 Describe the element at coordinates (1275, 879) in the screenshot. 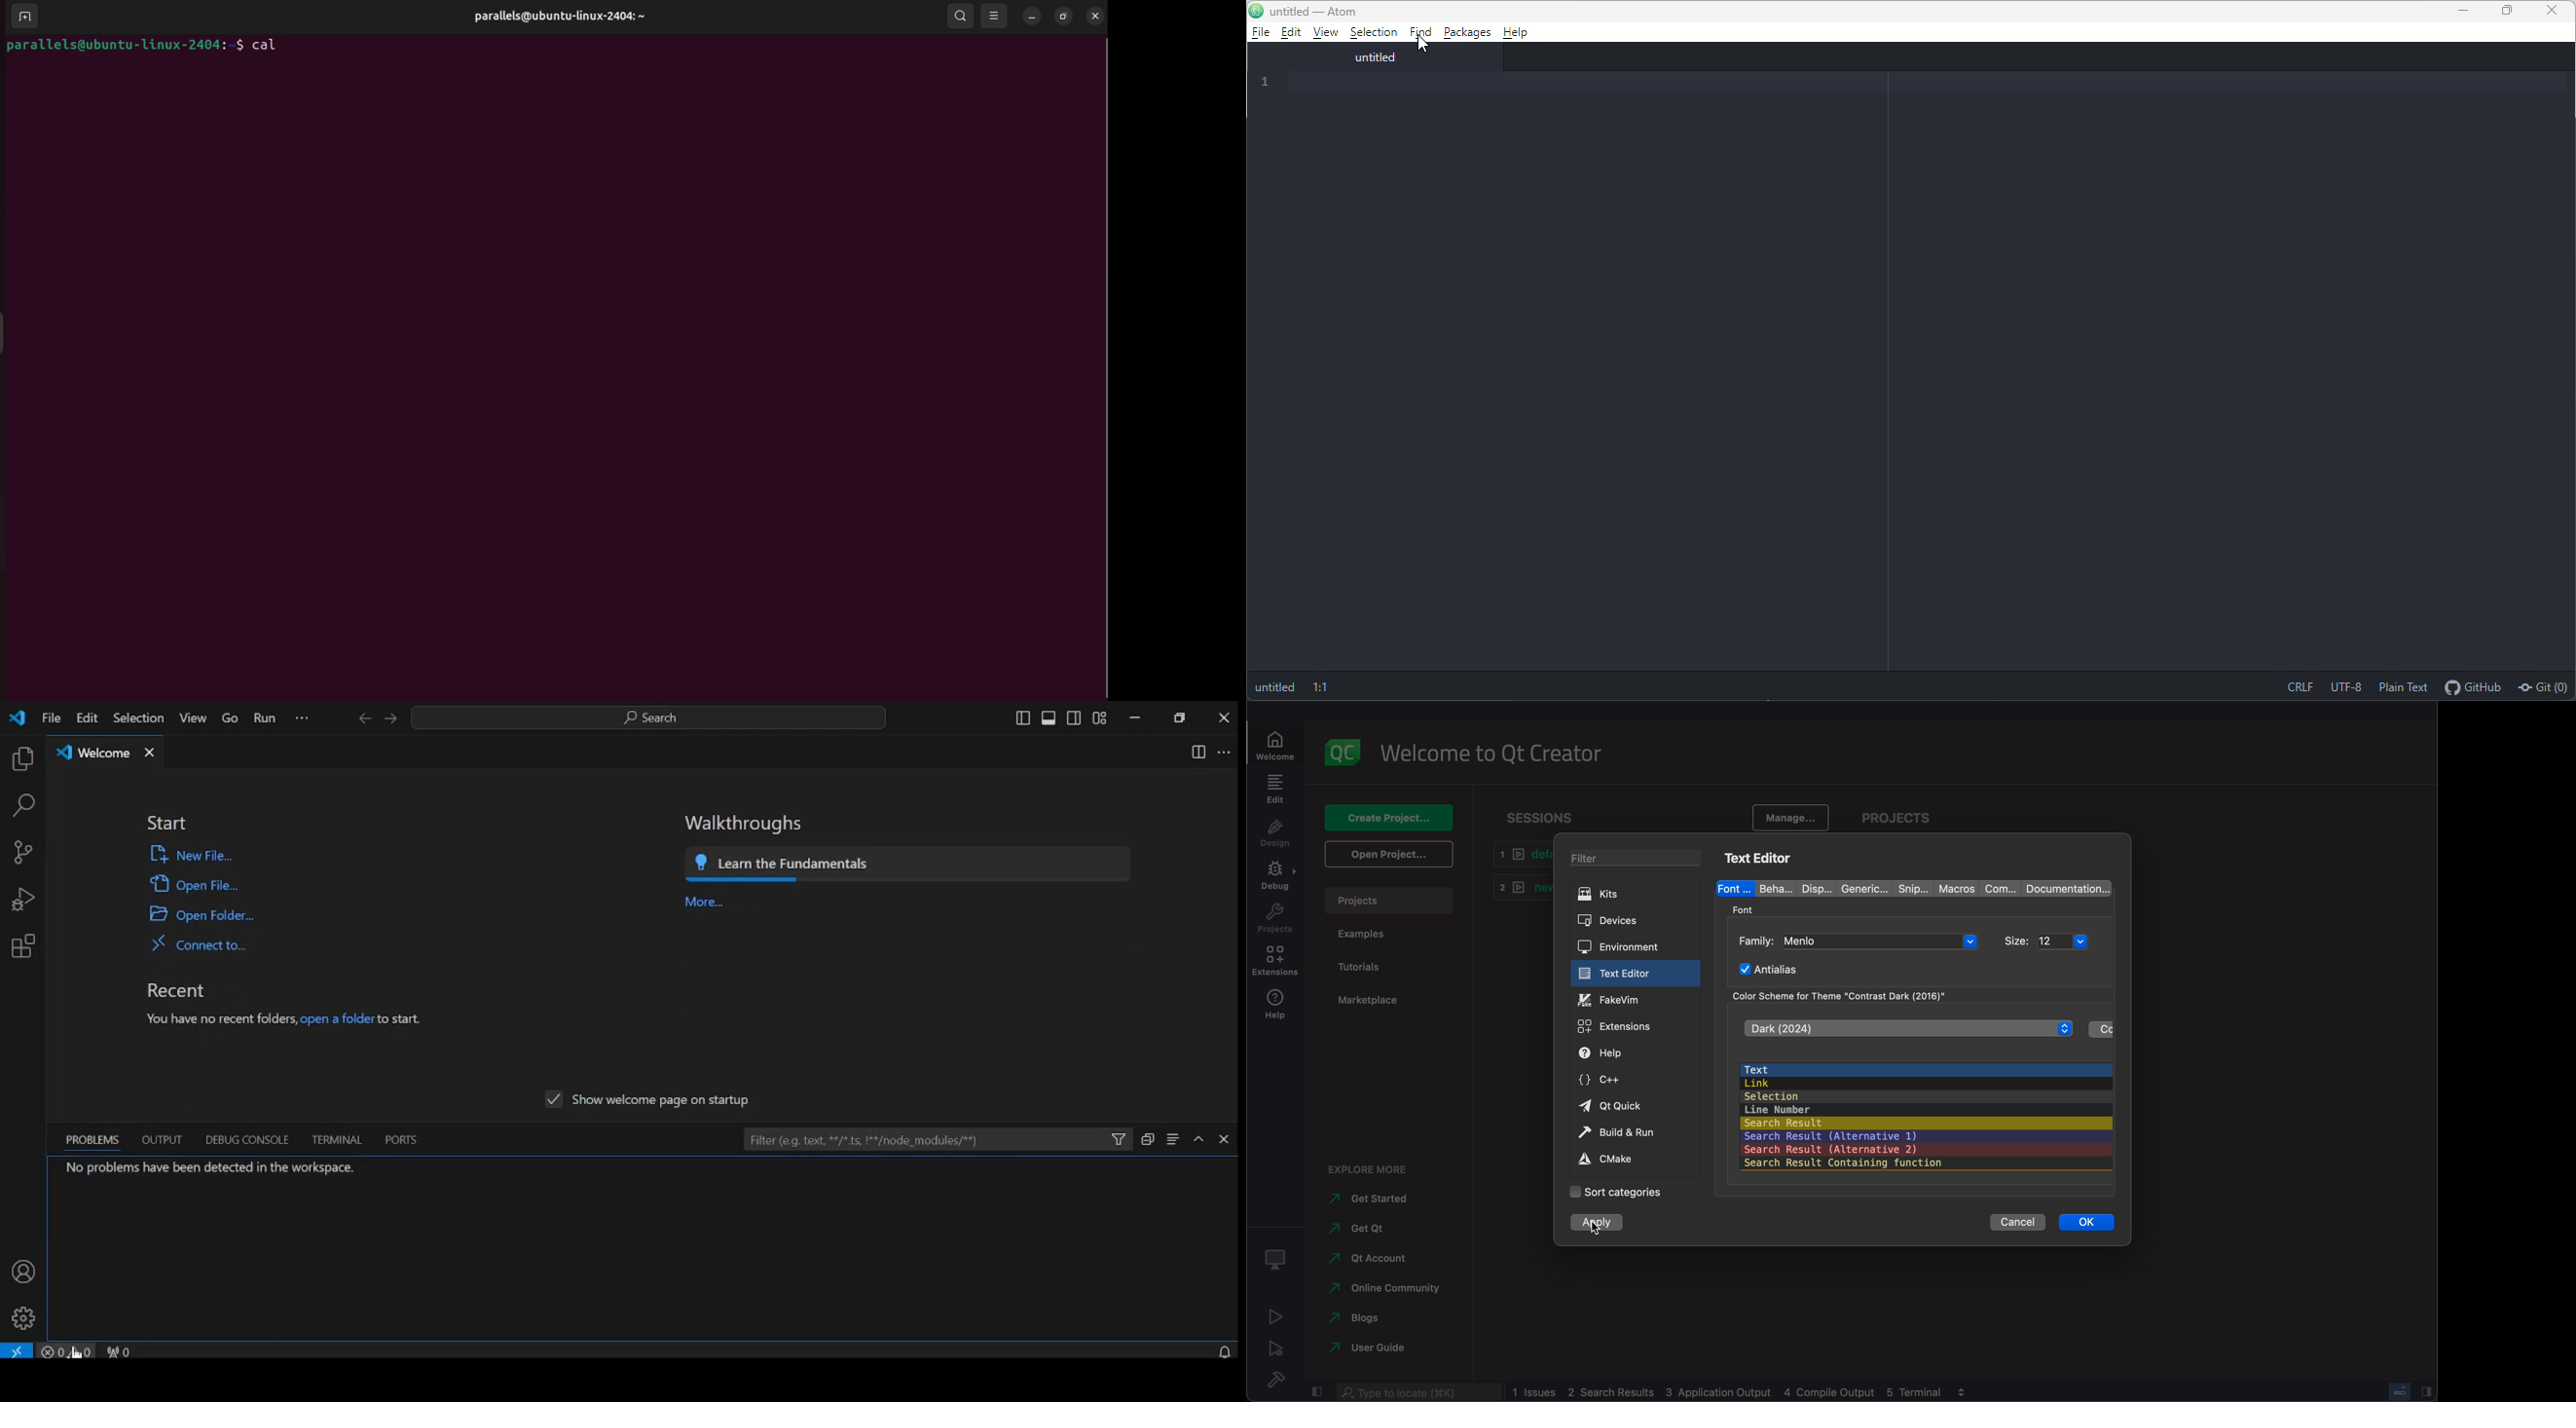

I see `debug` at that location.